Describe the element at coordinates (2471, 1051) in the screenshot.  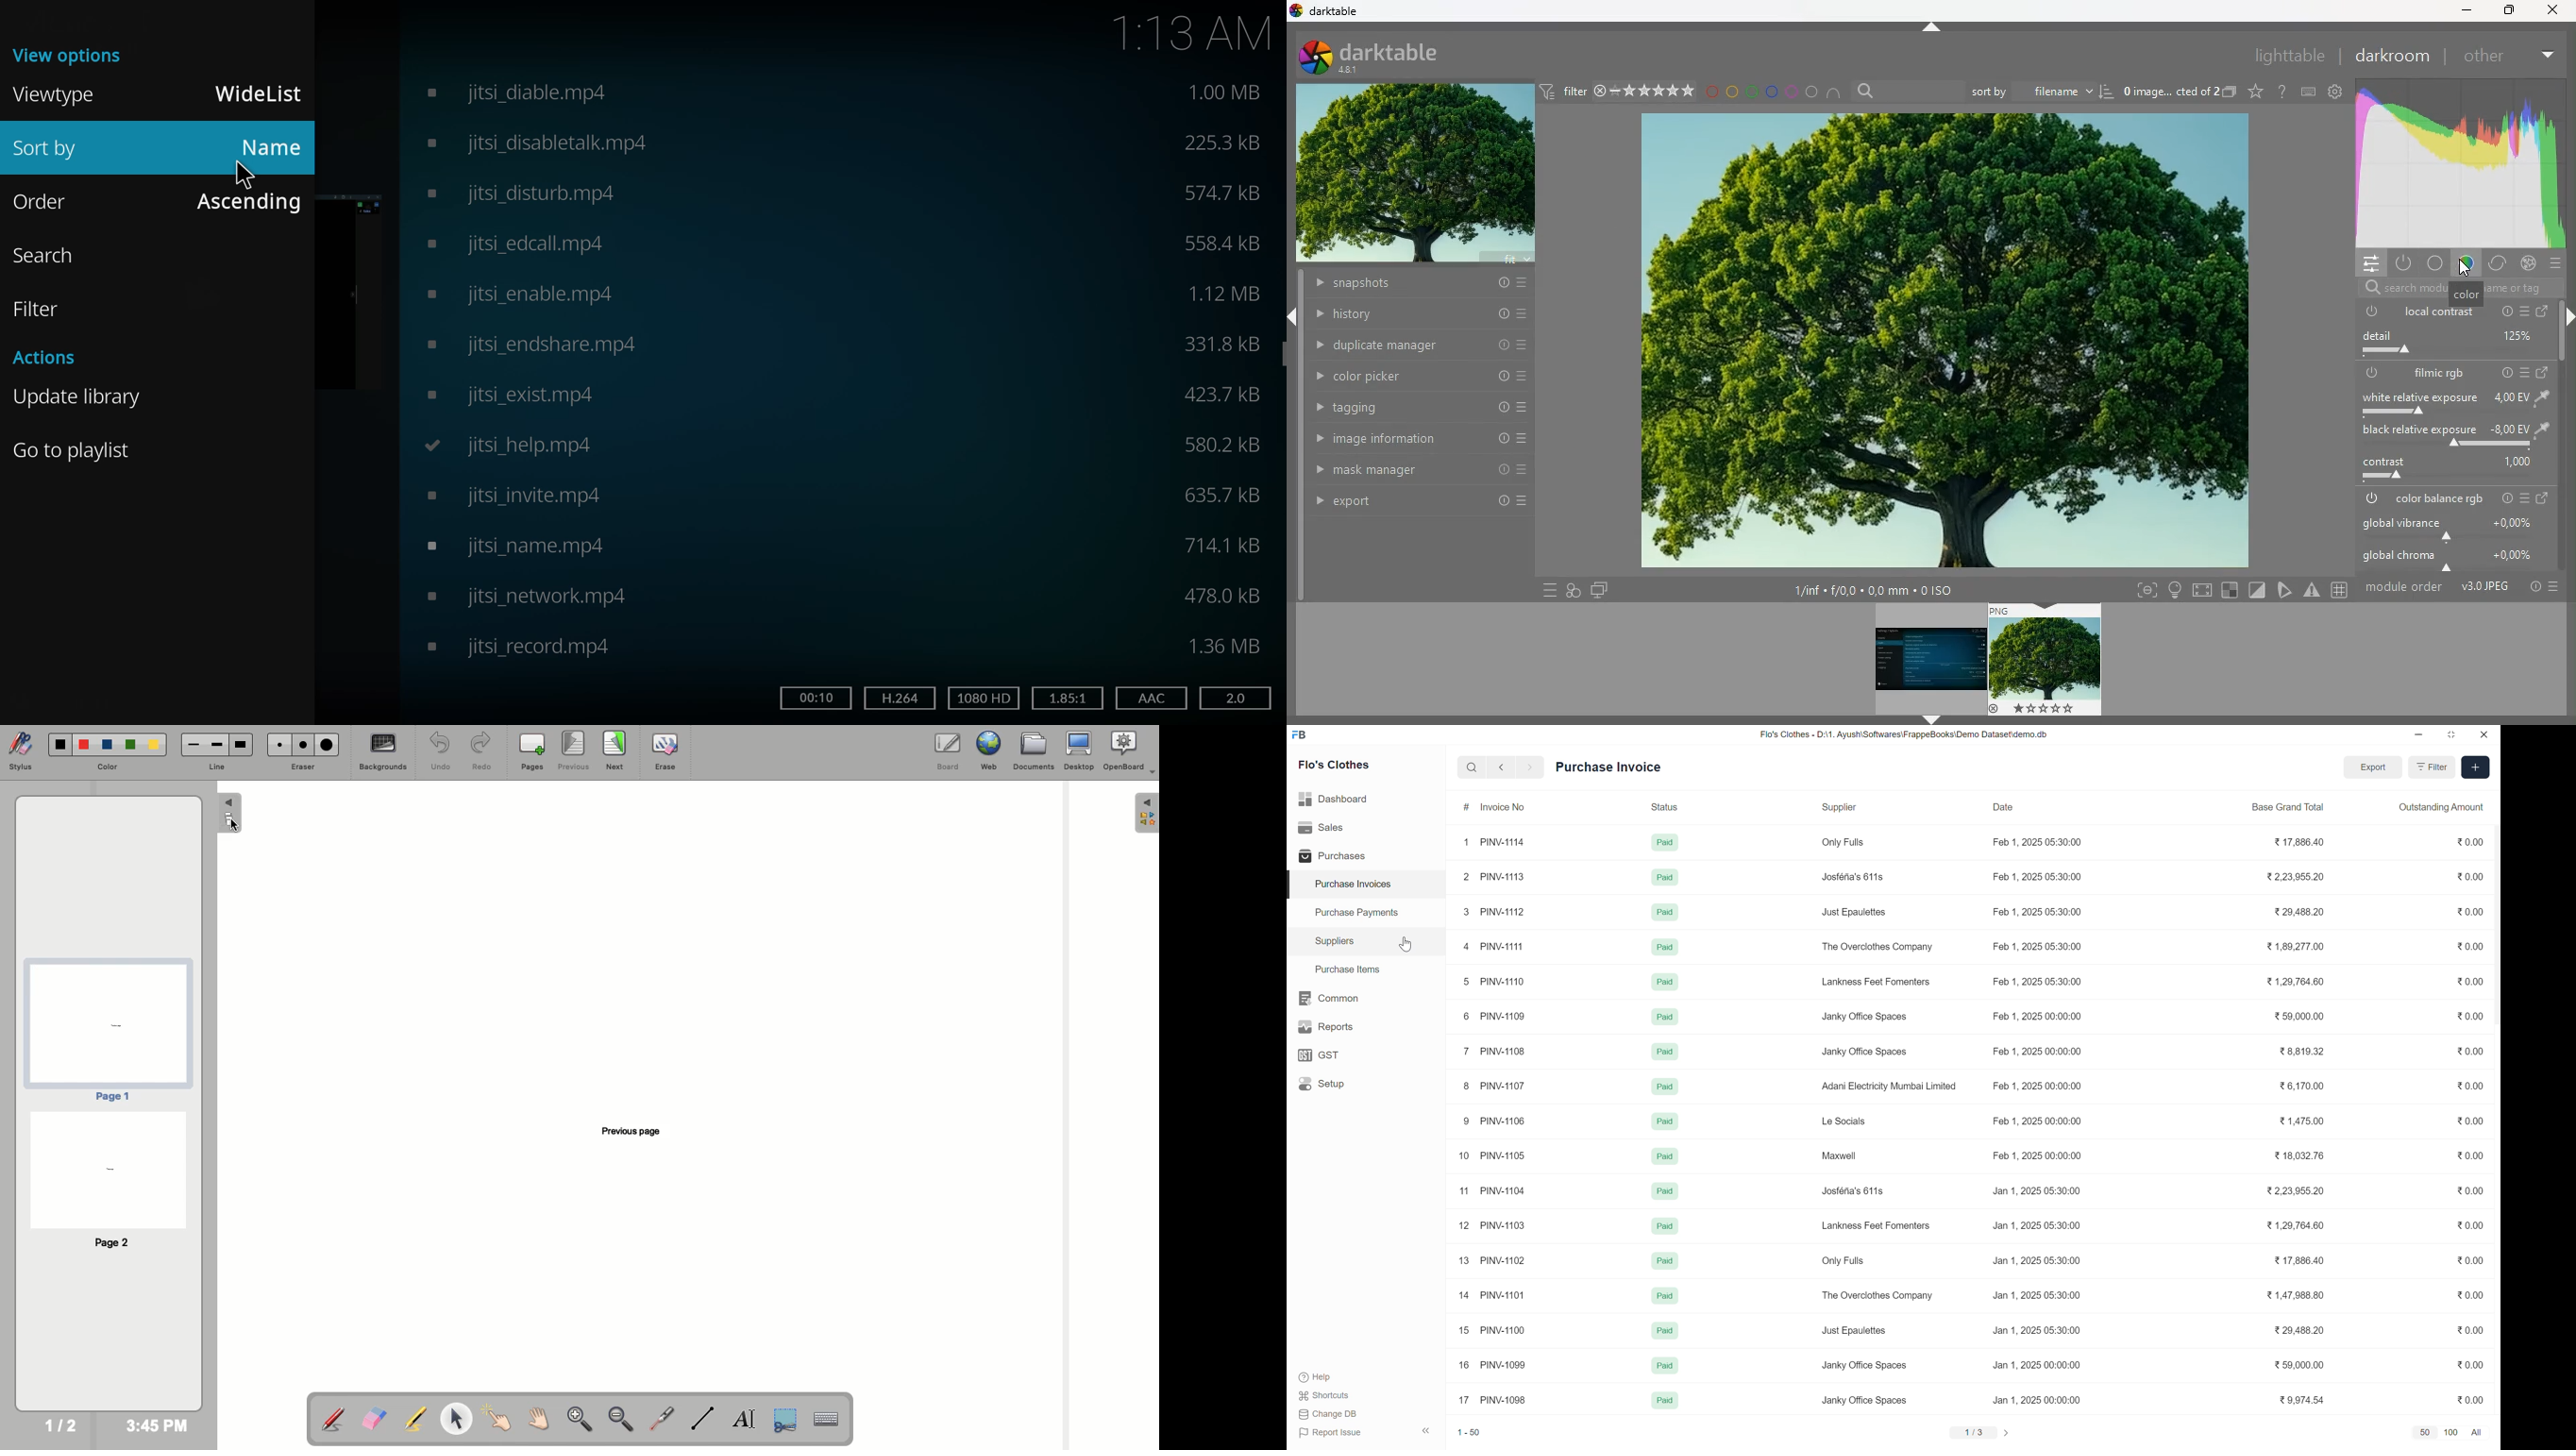
I see `0.00` at that location.